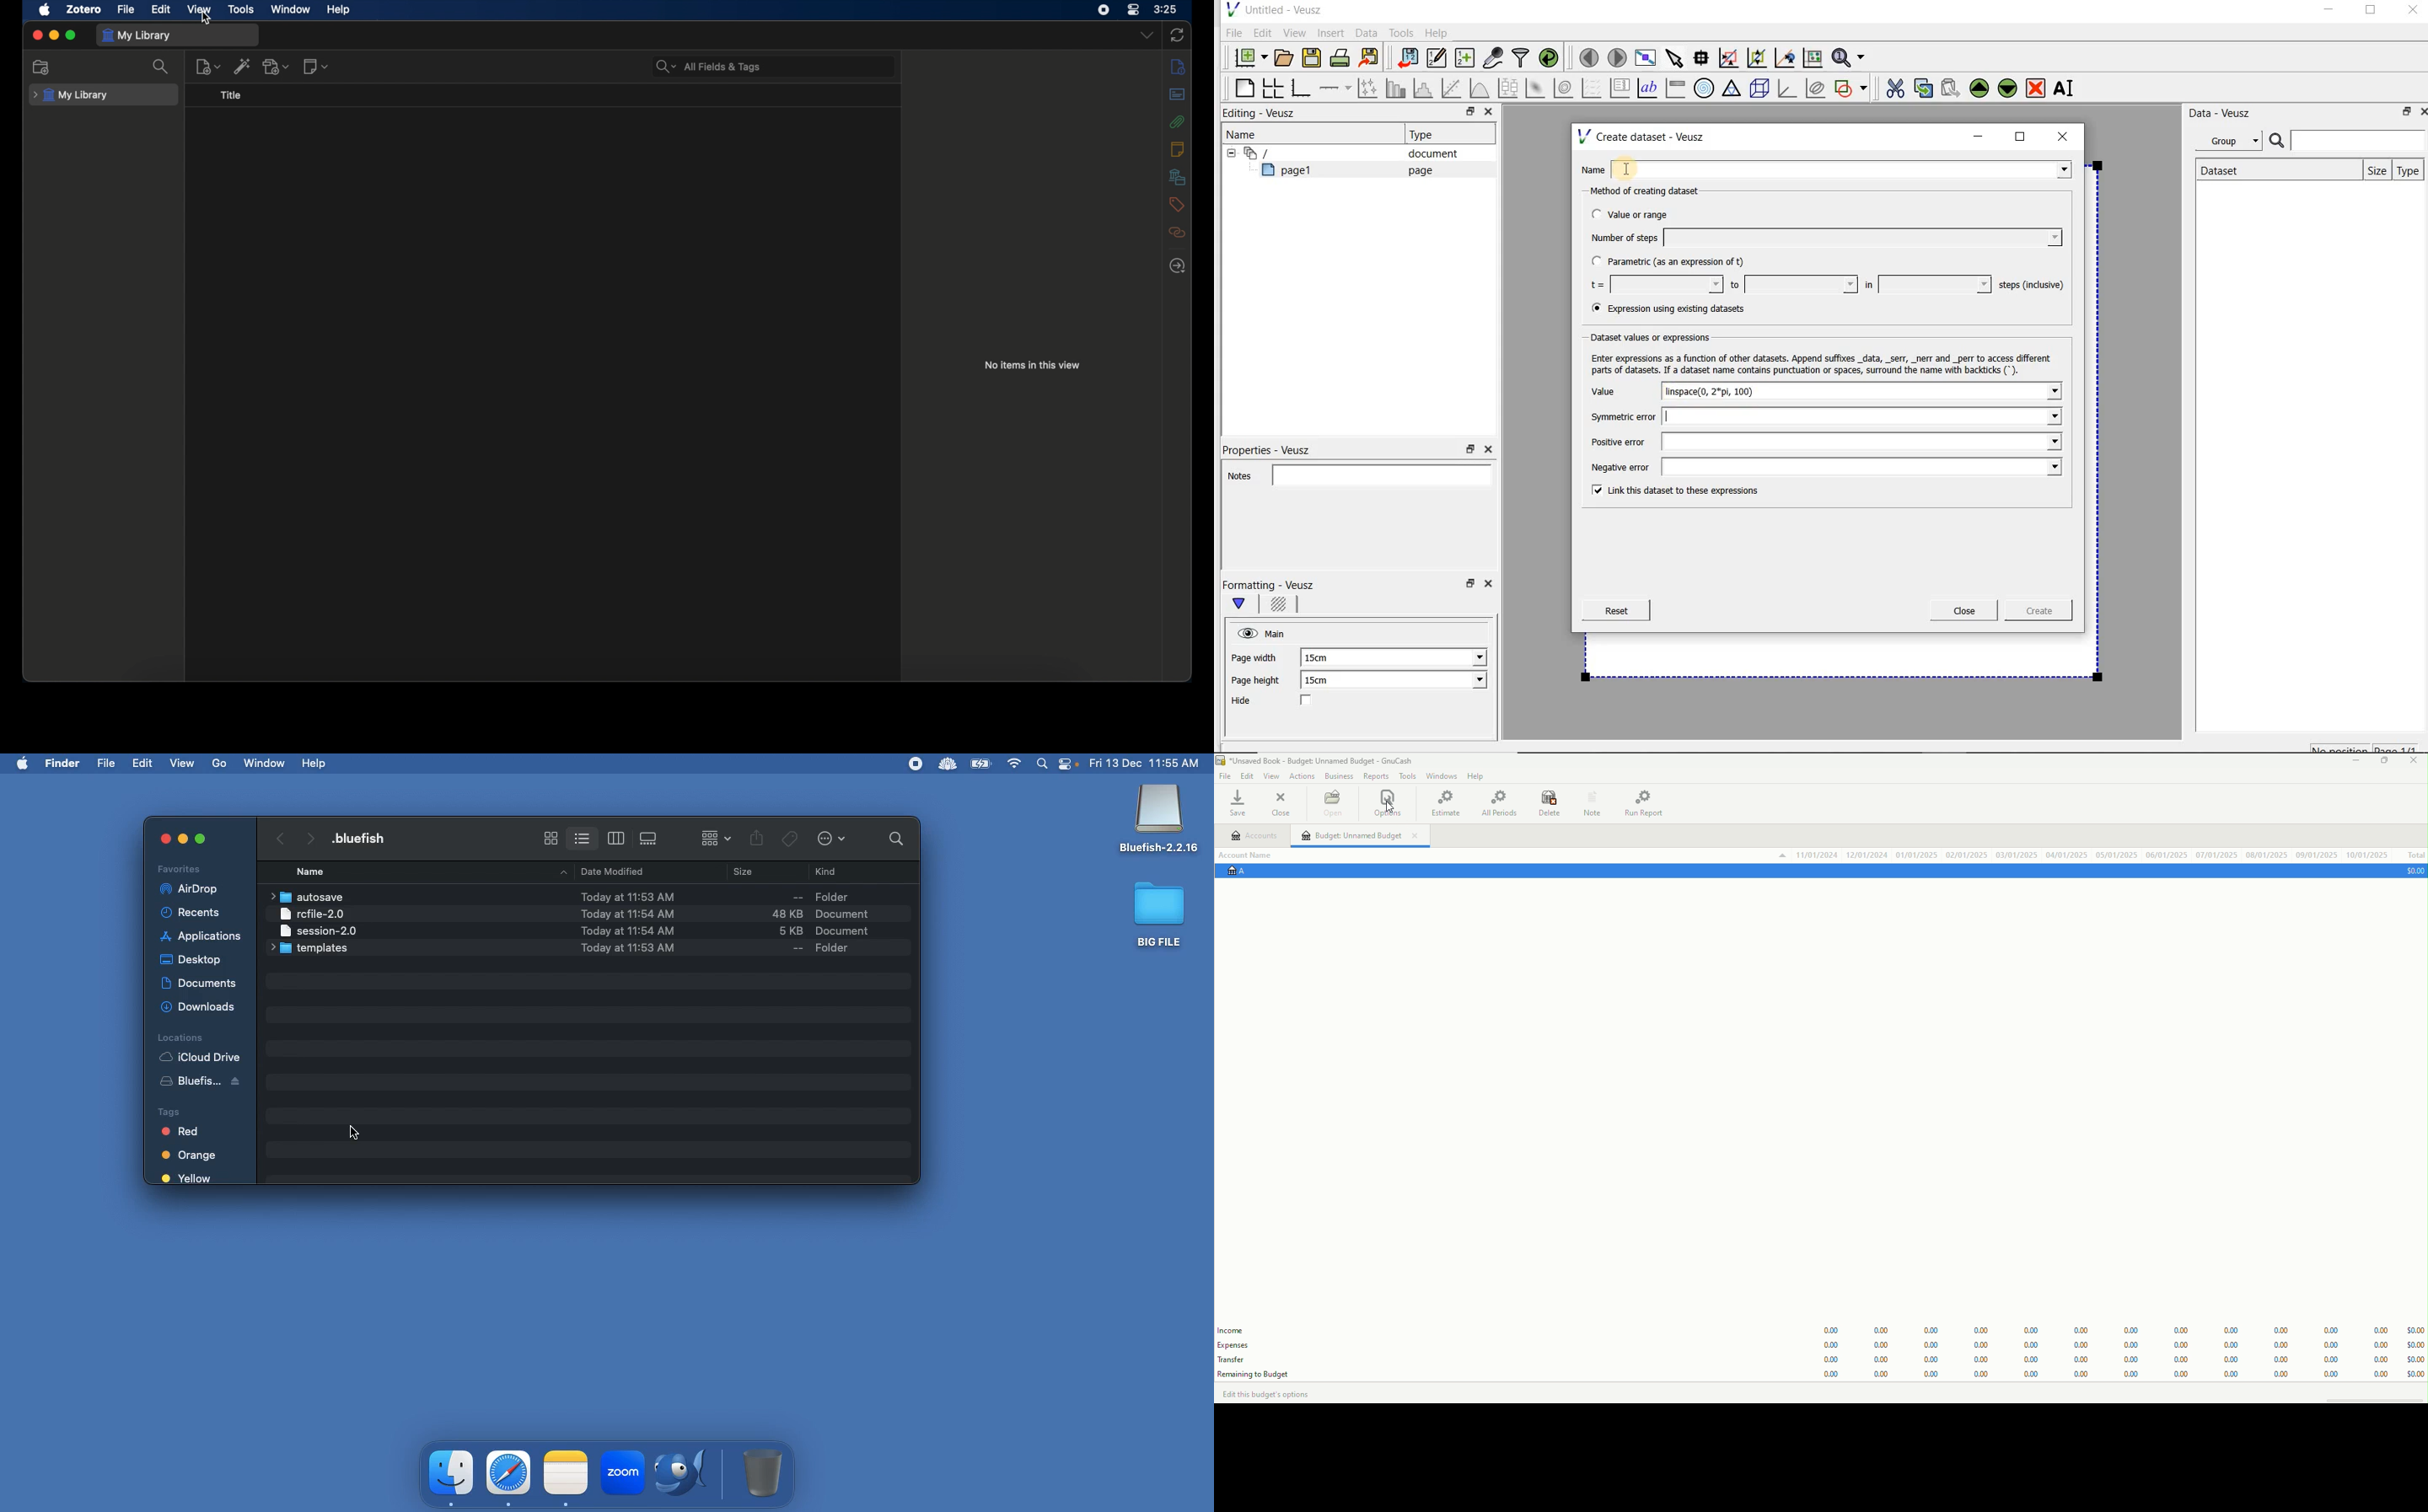  What do you see at coordinates (1262, 114) in the screenshot?
I see `Editing - Veusz` at bounding box center [1262, 114].